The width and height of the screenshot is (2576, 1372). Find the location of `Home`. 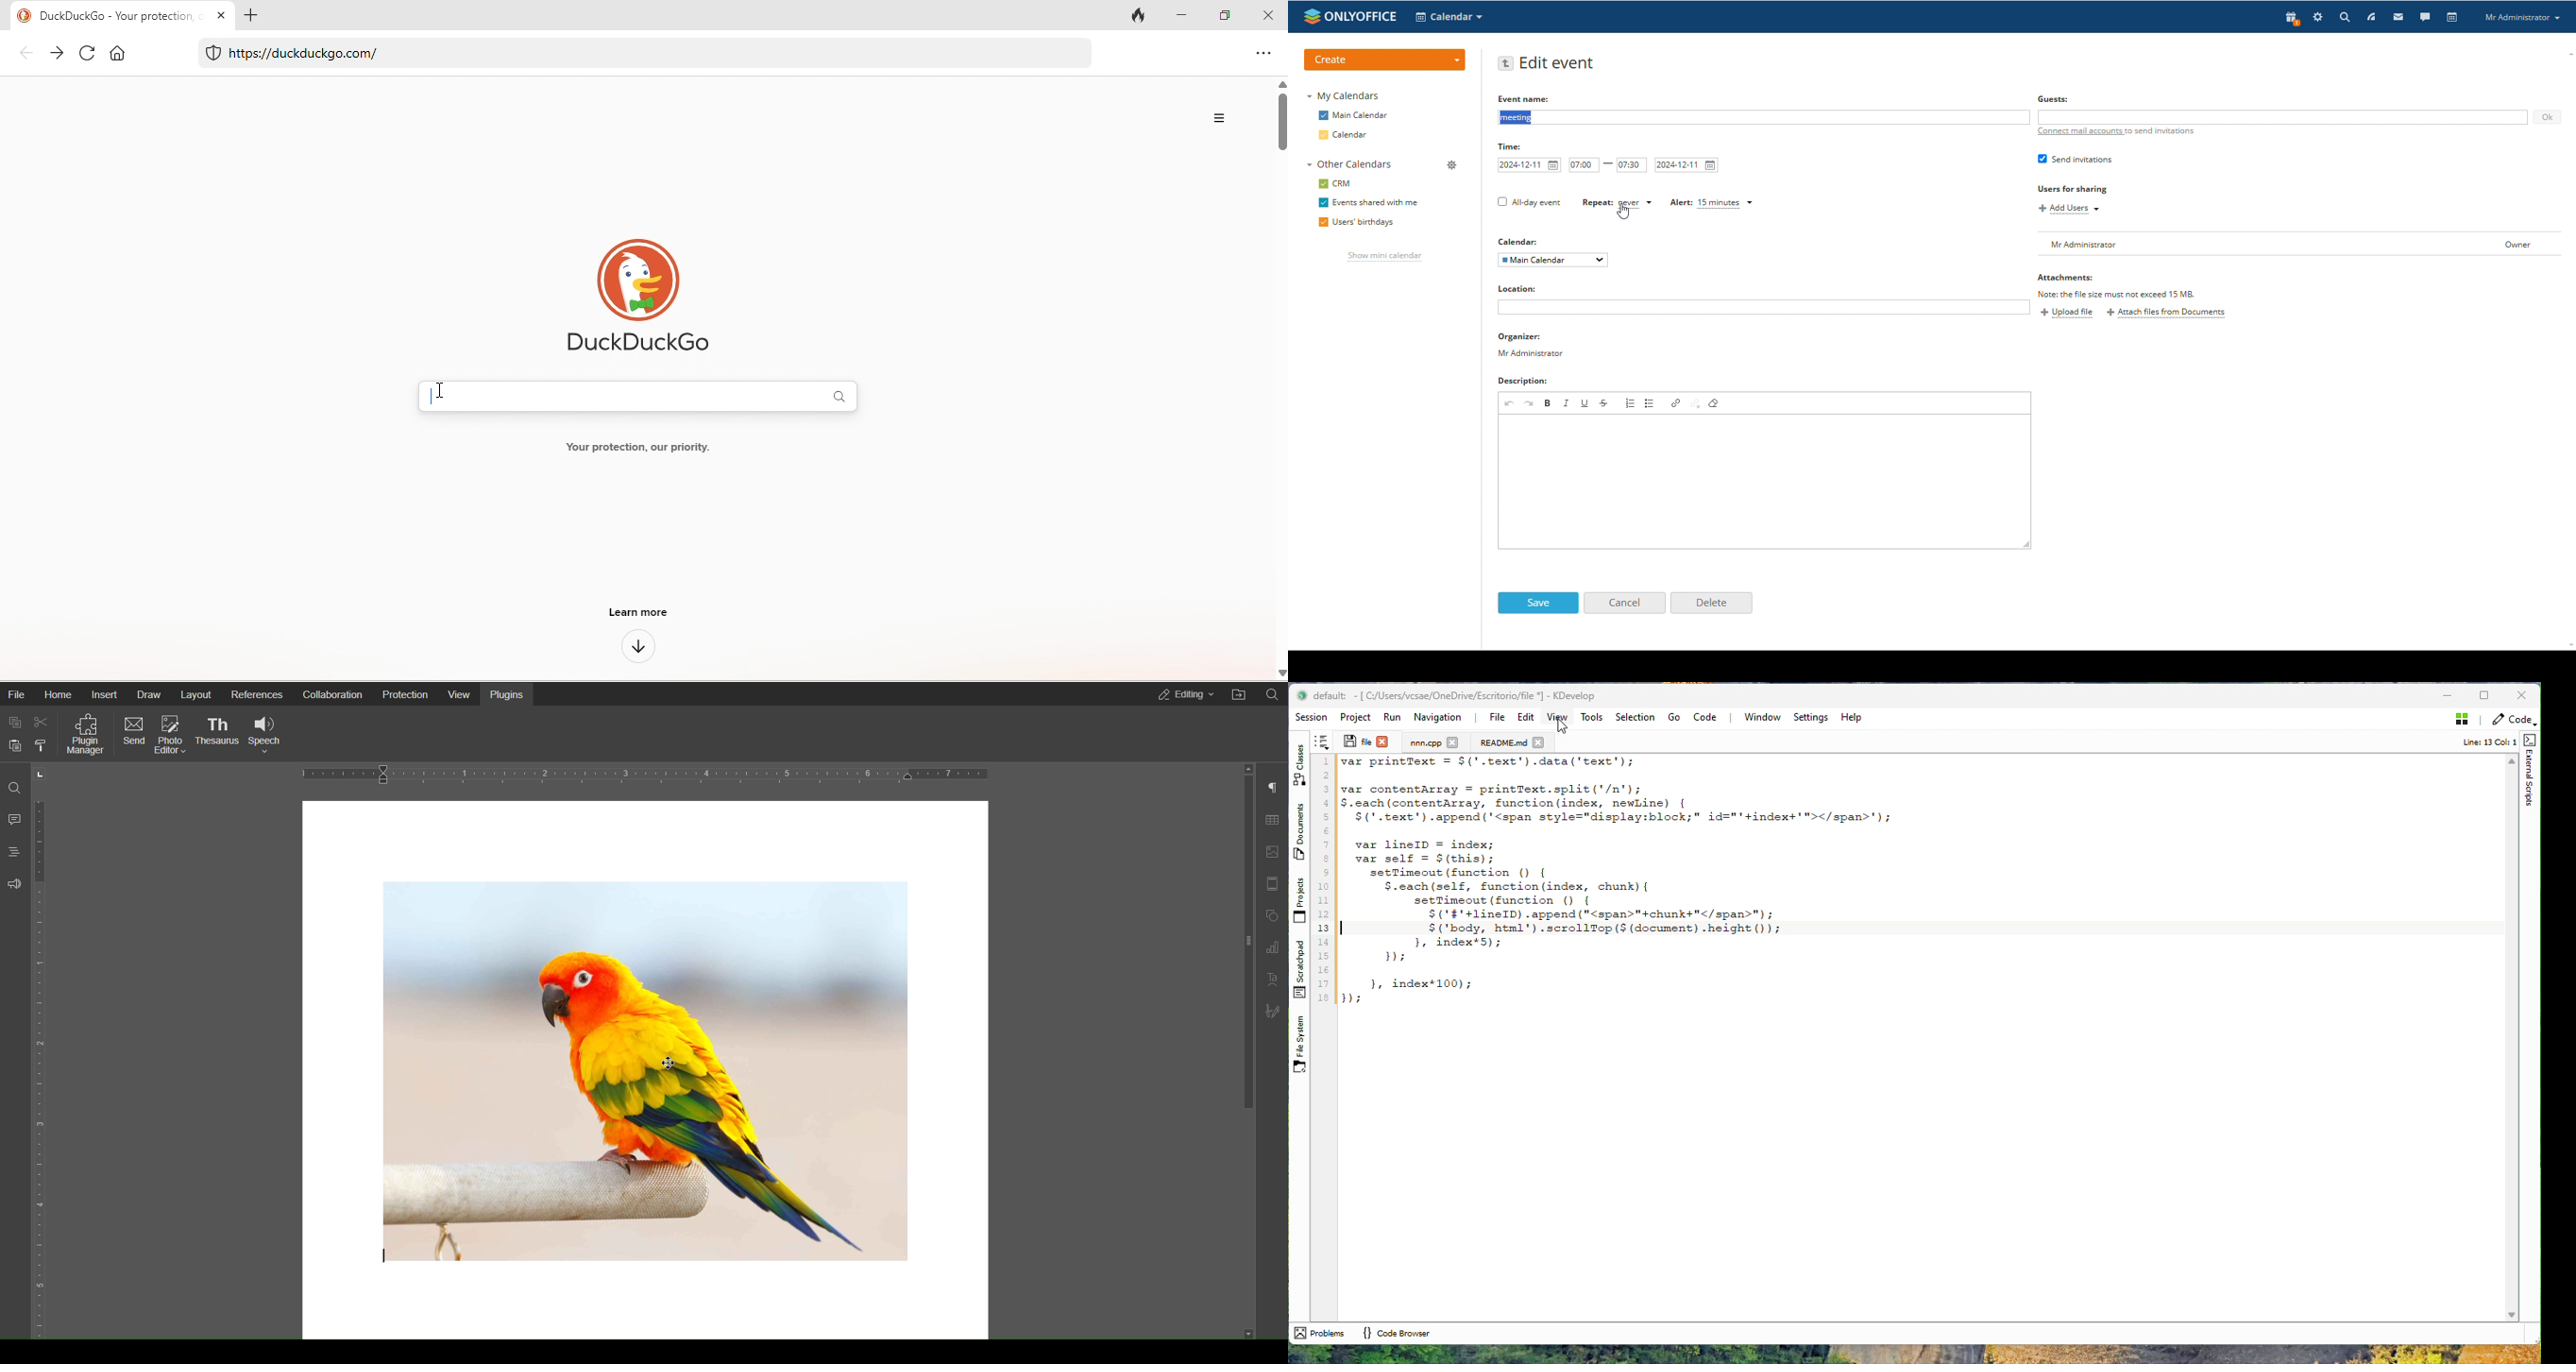

Home is located at coordinates (60, 693).